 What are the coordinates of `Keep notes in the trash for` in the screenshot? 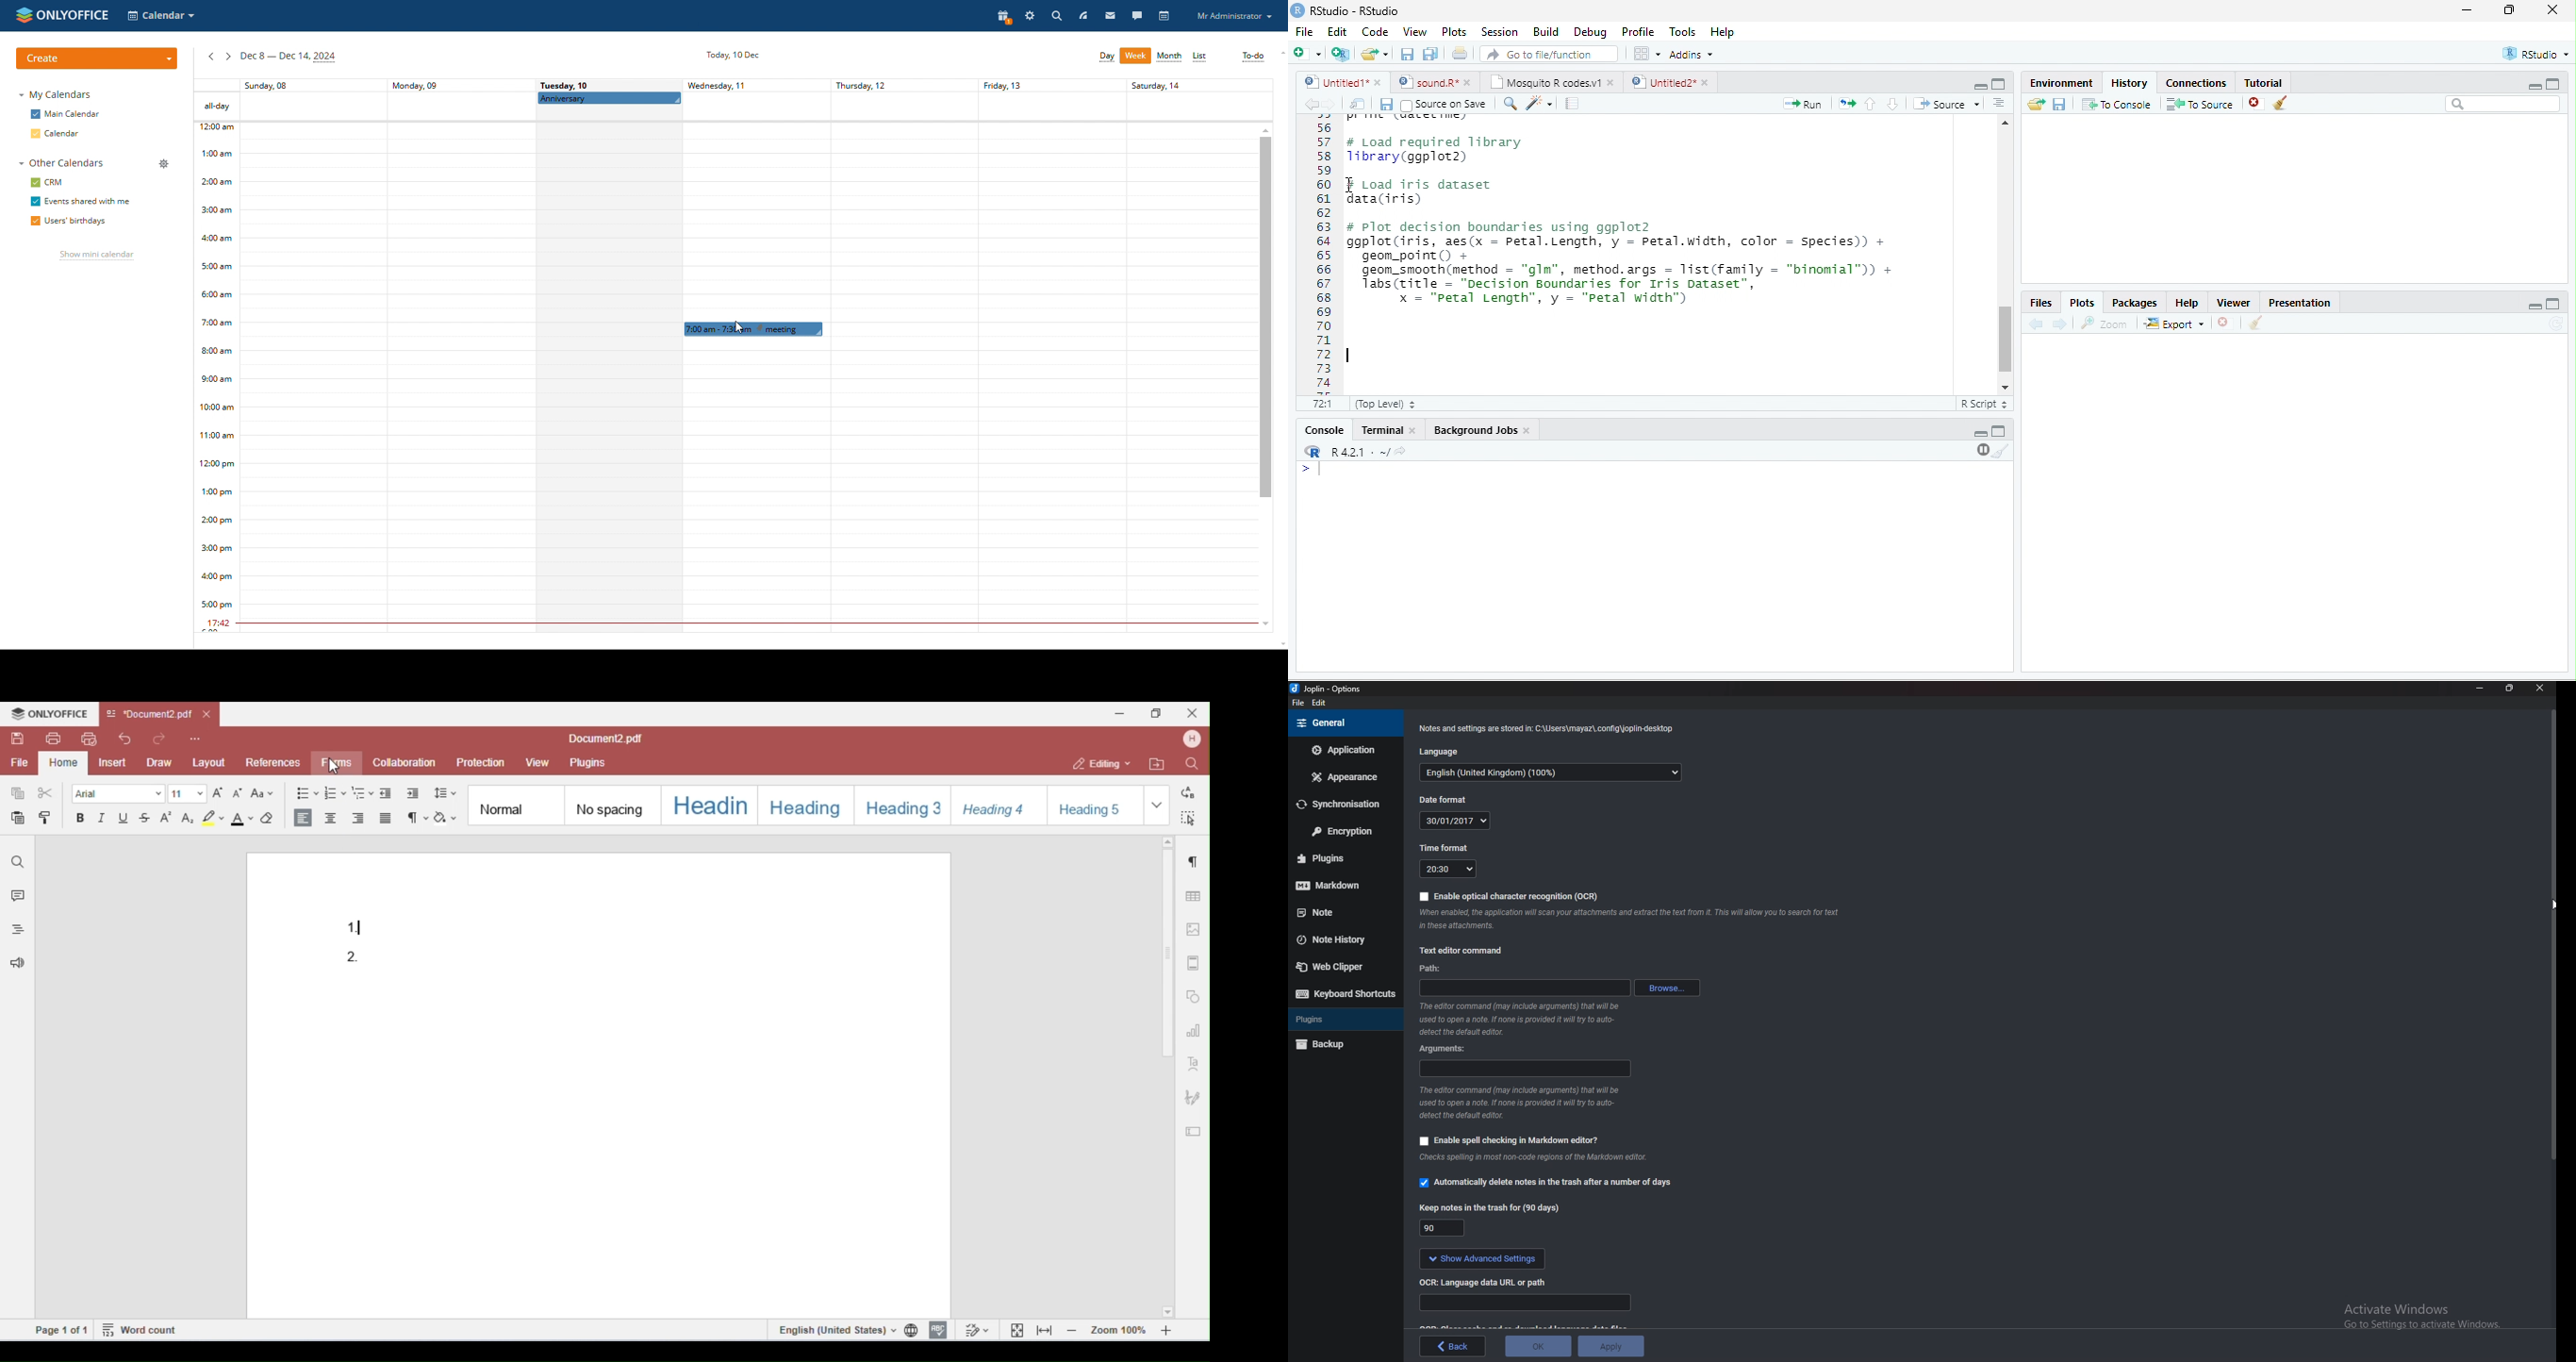 It's located at (1492, 1207).